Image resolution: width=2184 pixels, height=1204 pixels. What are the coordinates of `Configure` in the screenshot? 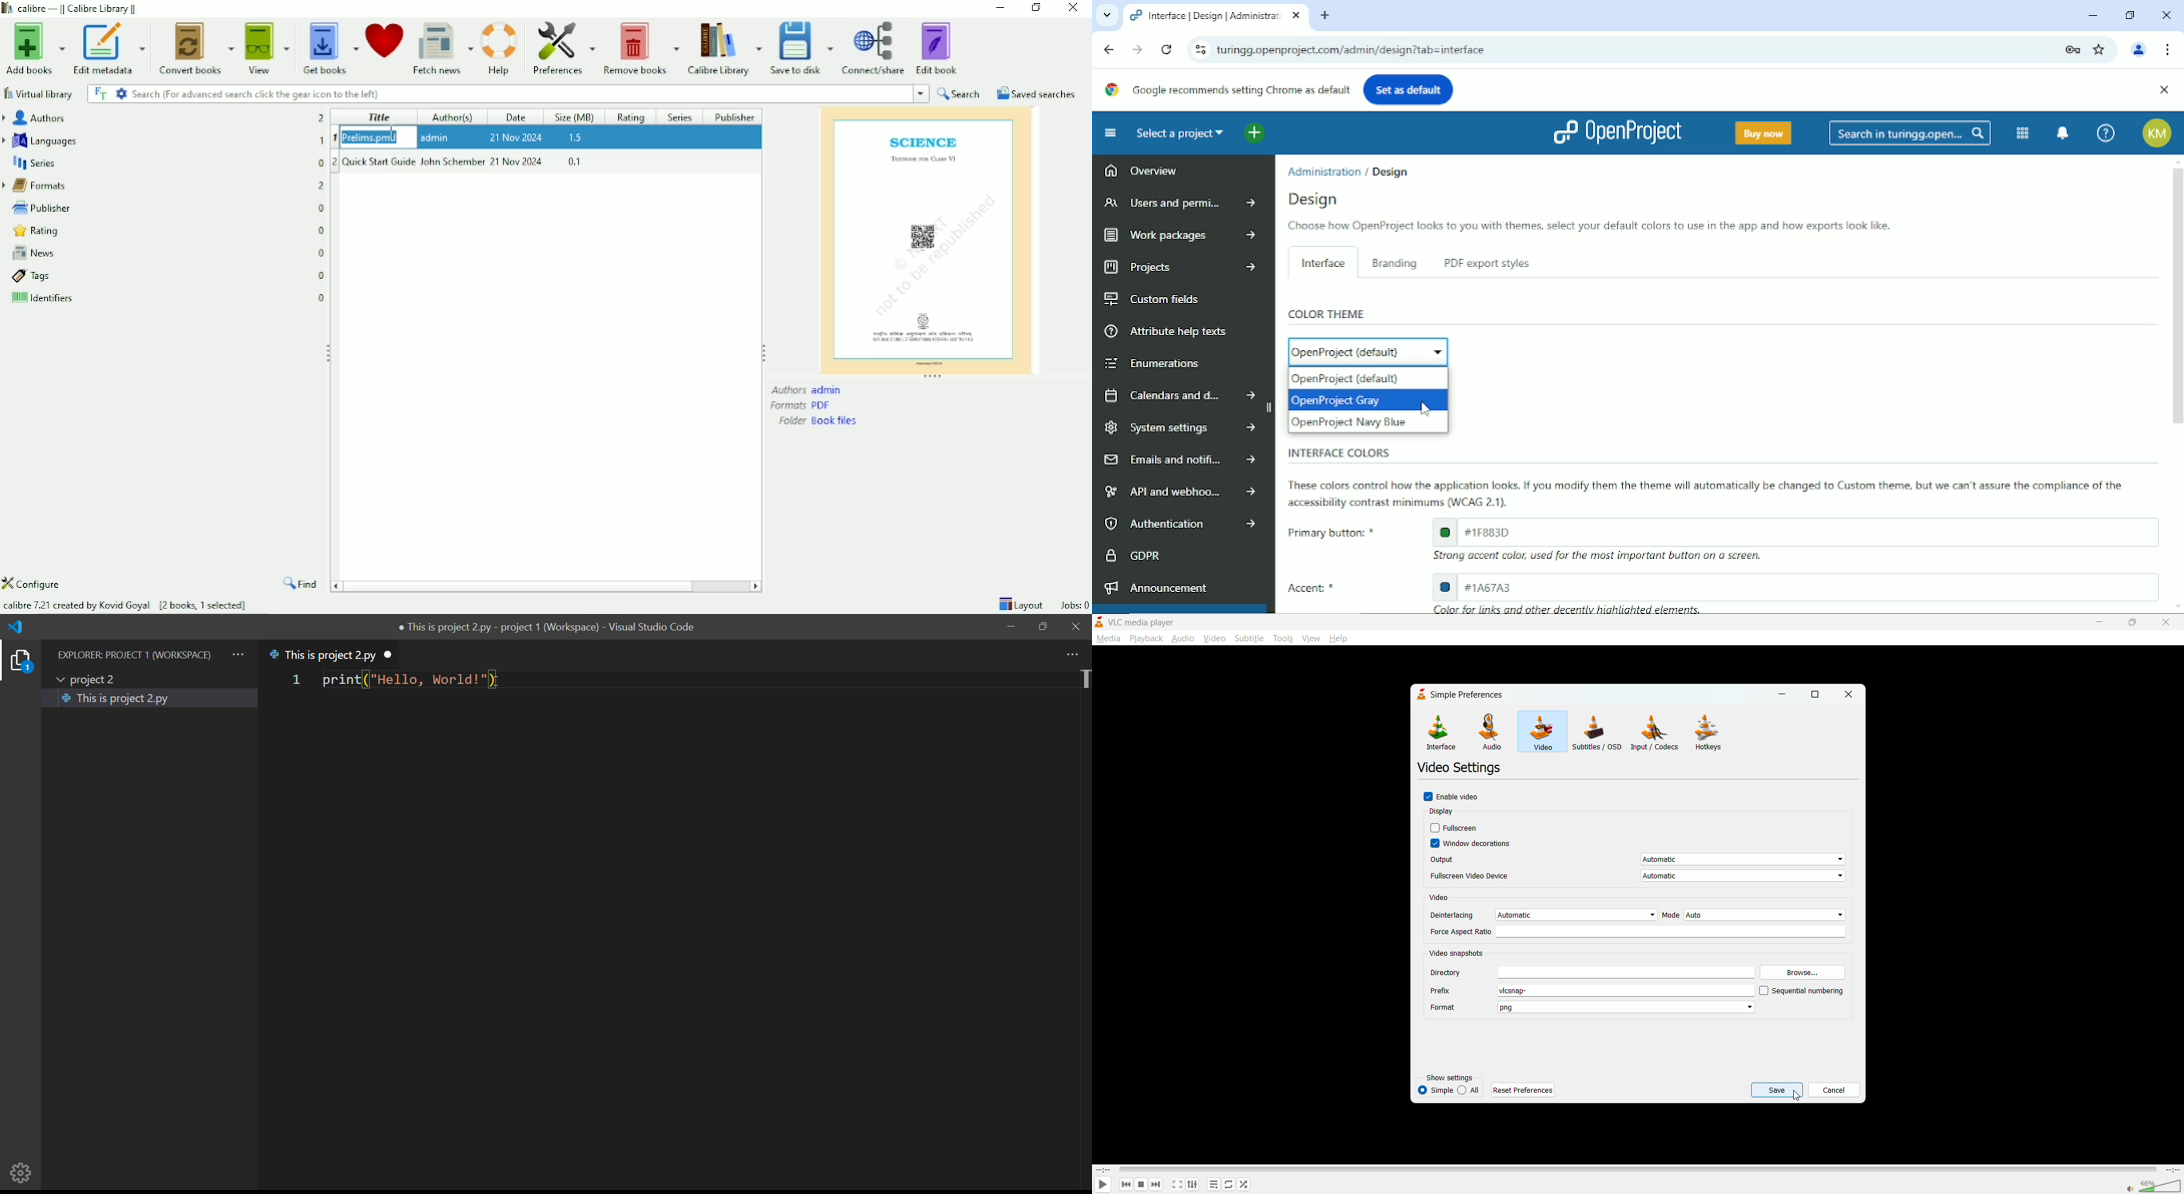 It's located at (39, 584).